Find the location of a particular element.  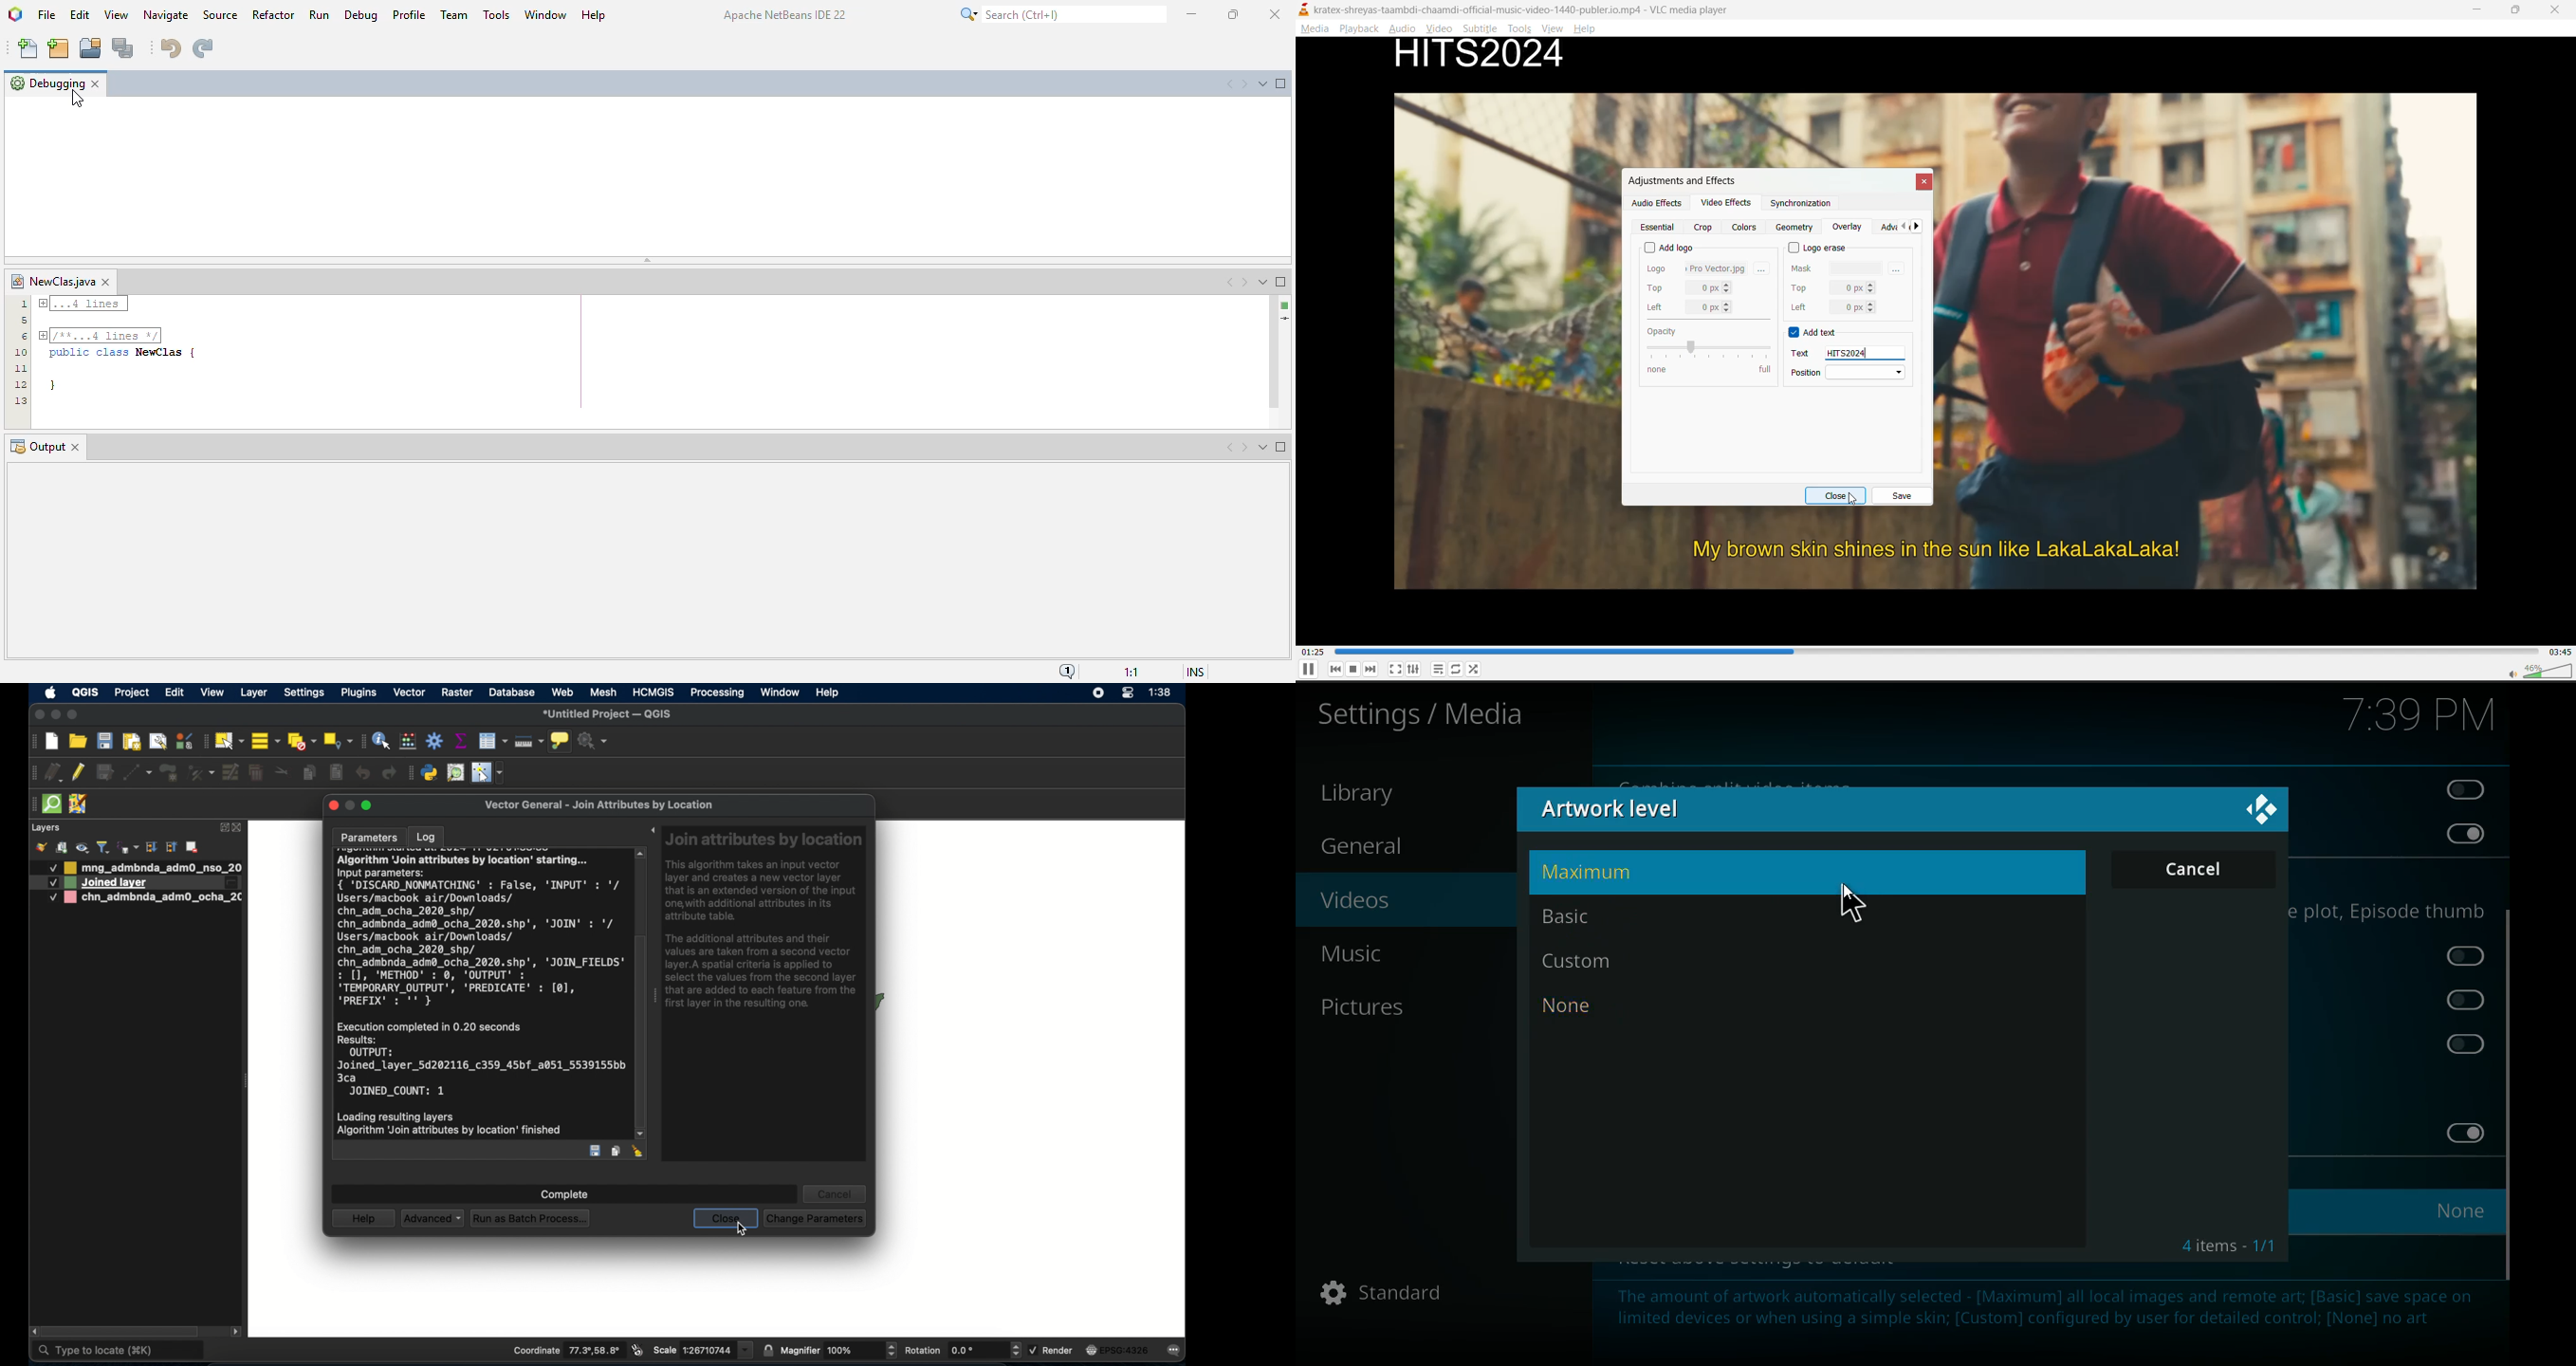

view is located at coordinates (1554, 30).